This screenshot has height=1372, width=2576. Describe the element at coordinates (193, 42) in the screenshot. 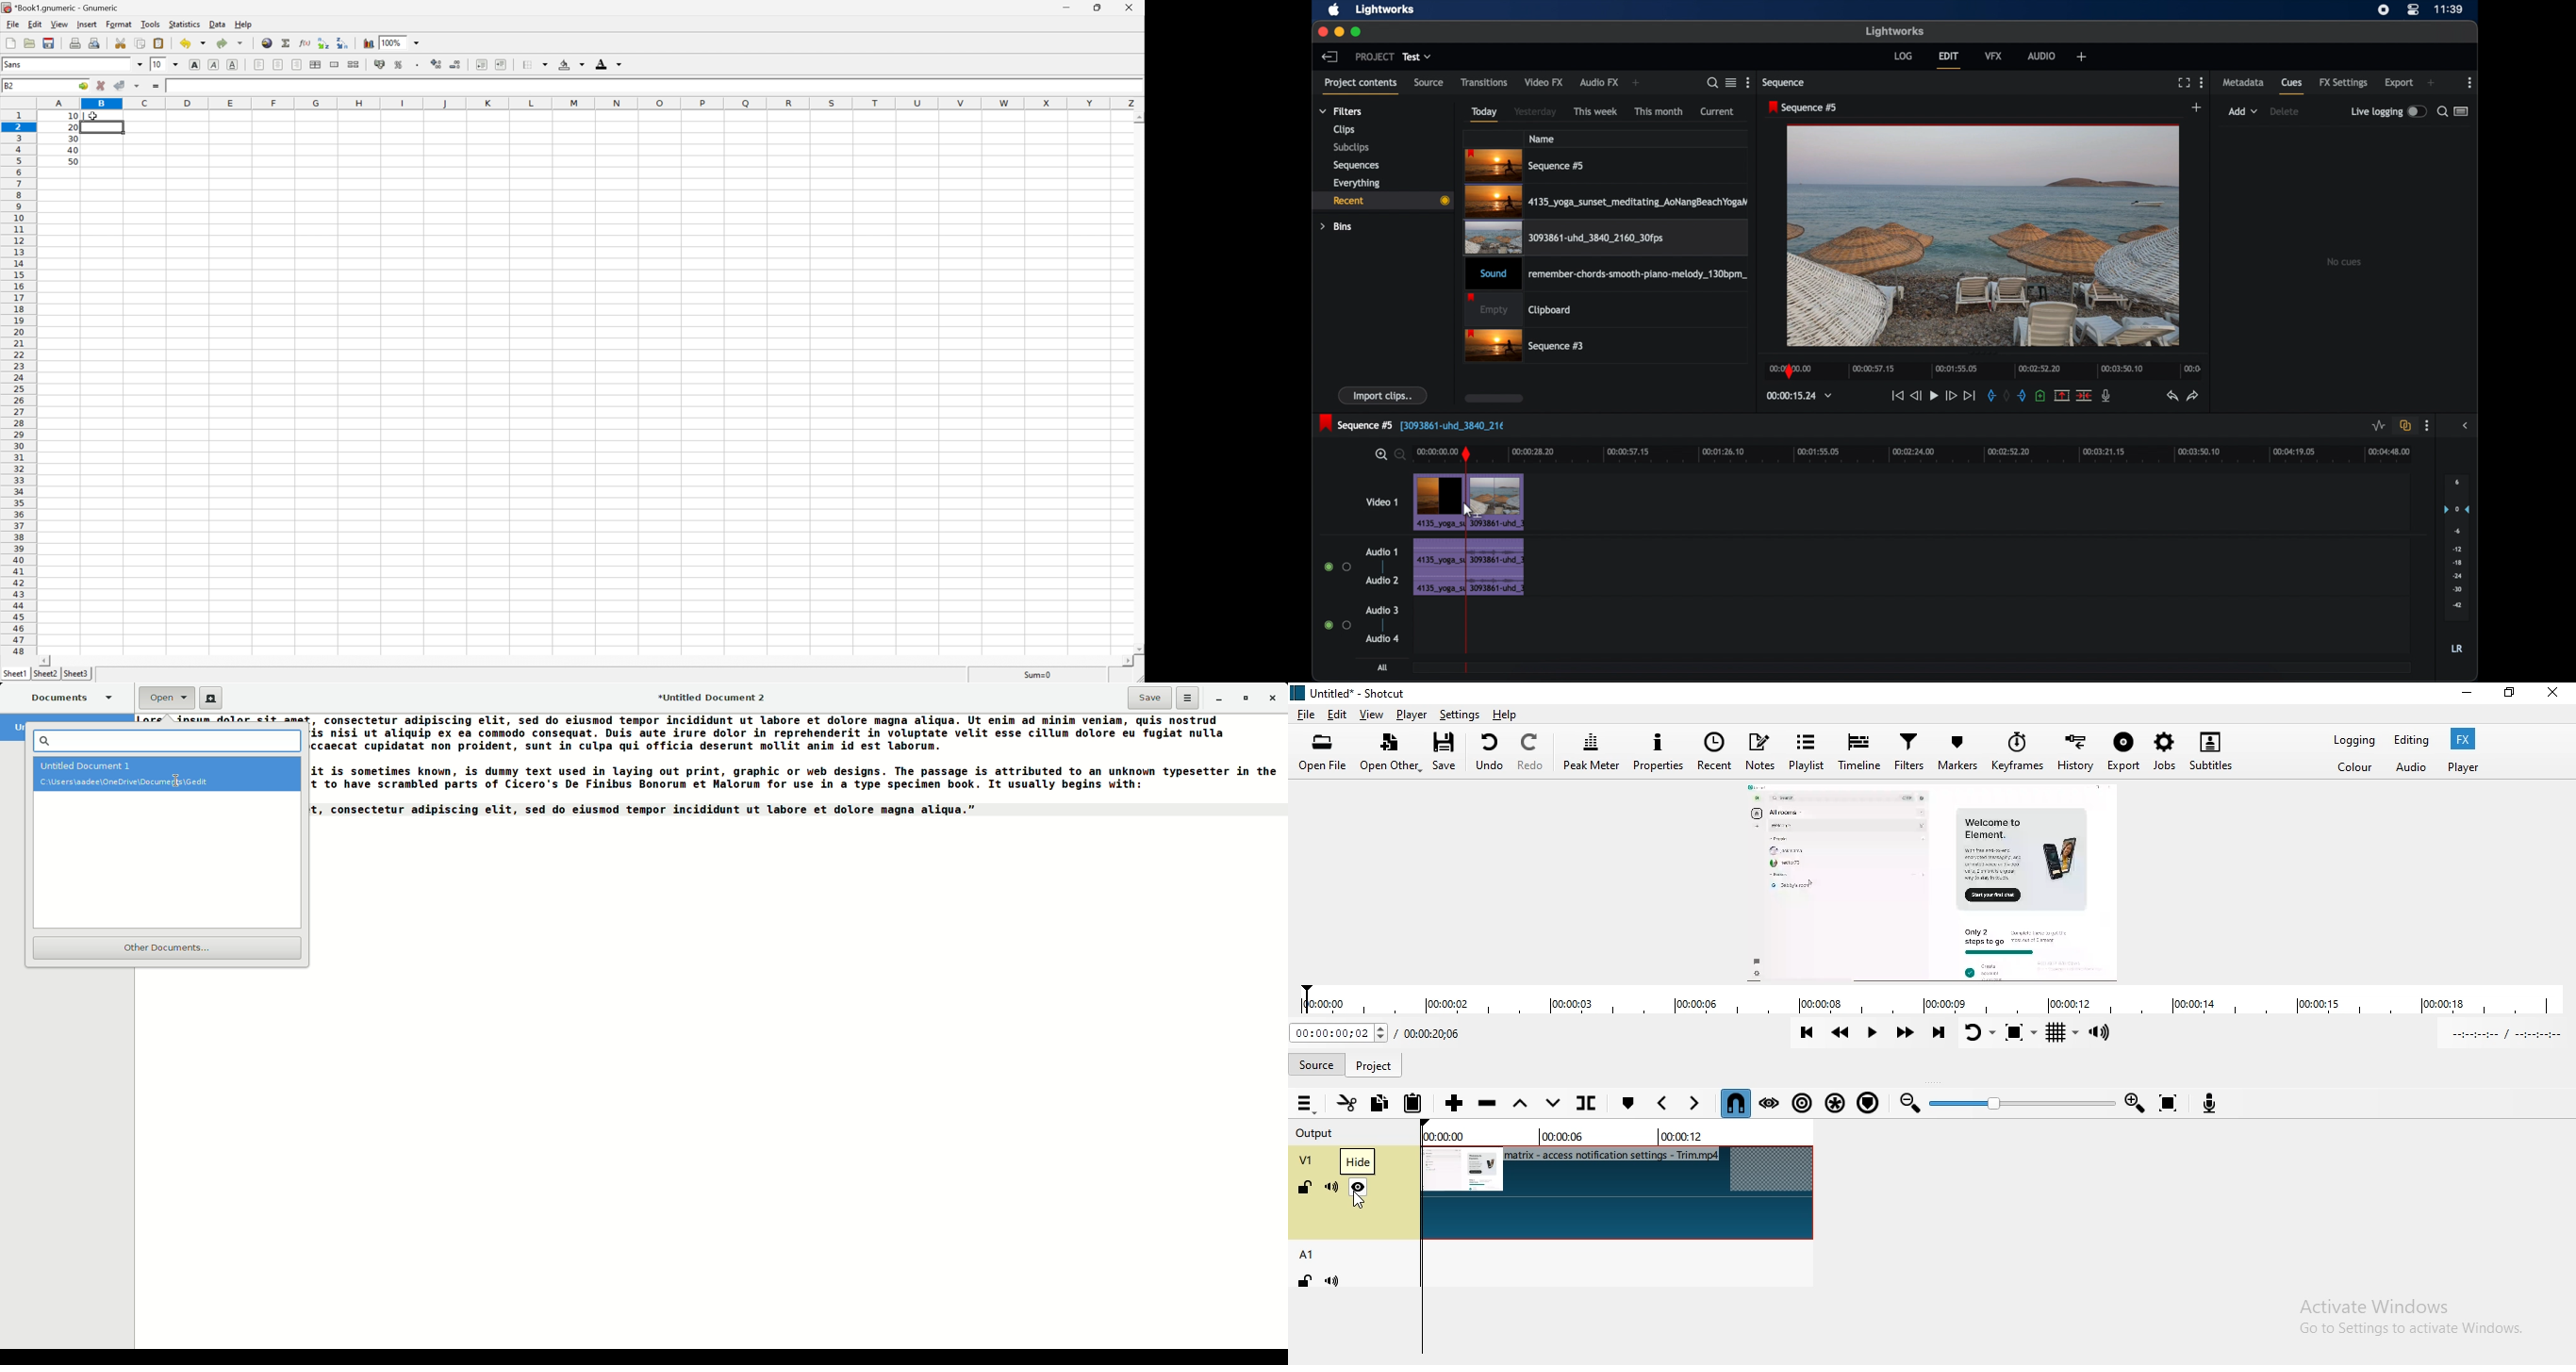

I see `Undo` at that location.